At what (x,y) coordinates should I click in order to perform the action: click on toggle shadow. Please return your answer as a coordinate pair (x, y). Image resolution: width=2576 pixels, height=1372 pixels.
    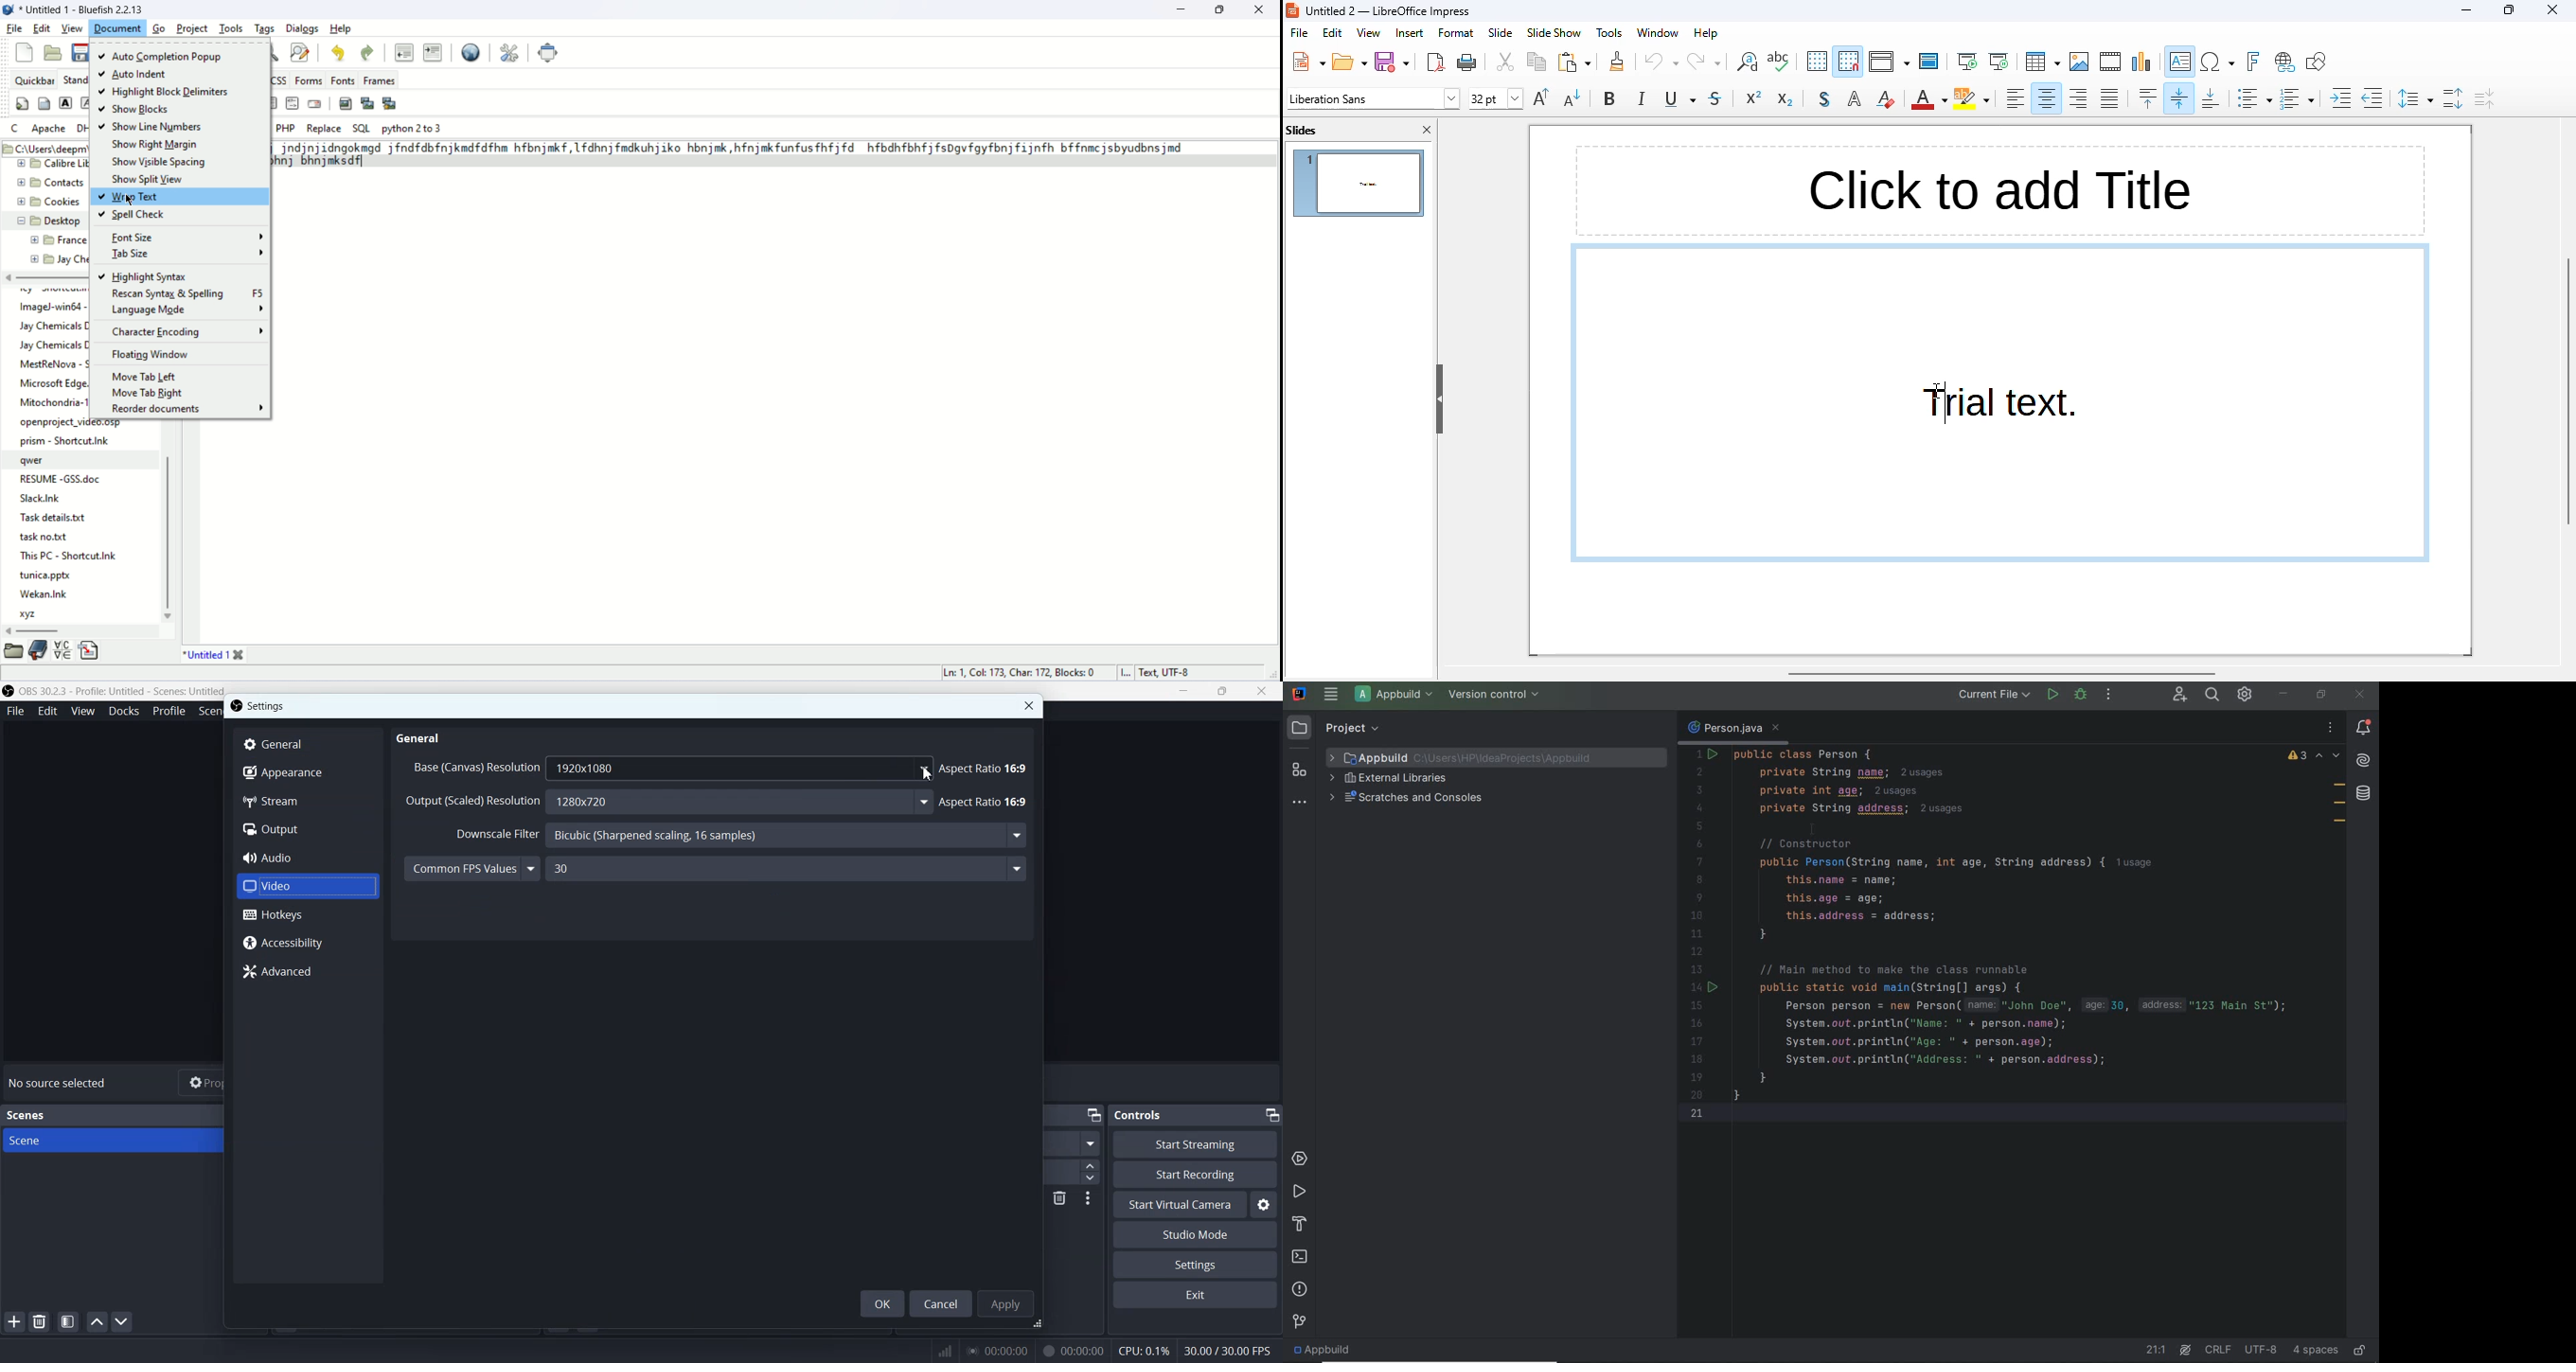
    Looking at the image, I should click on (1825, 98).